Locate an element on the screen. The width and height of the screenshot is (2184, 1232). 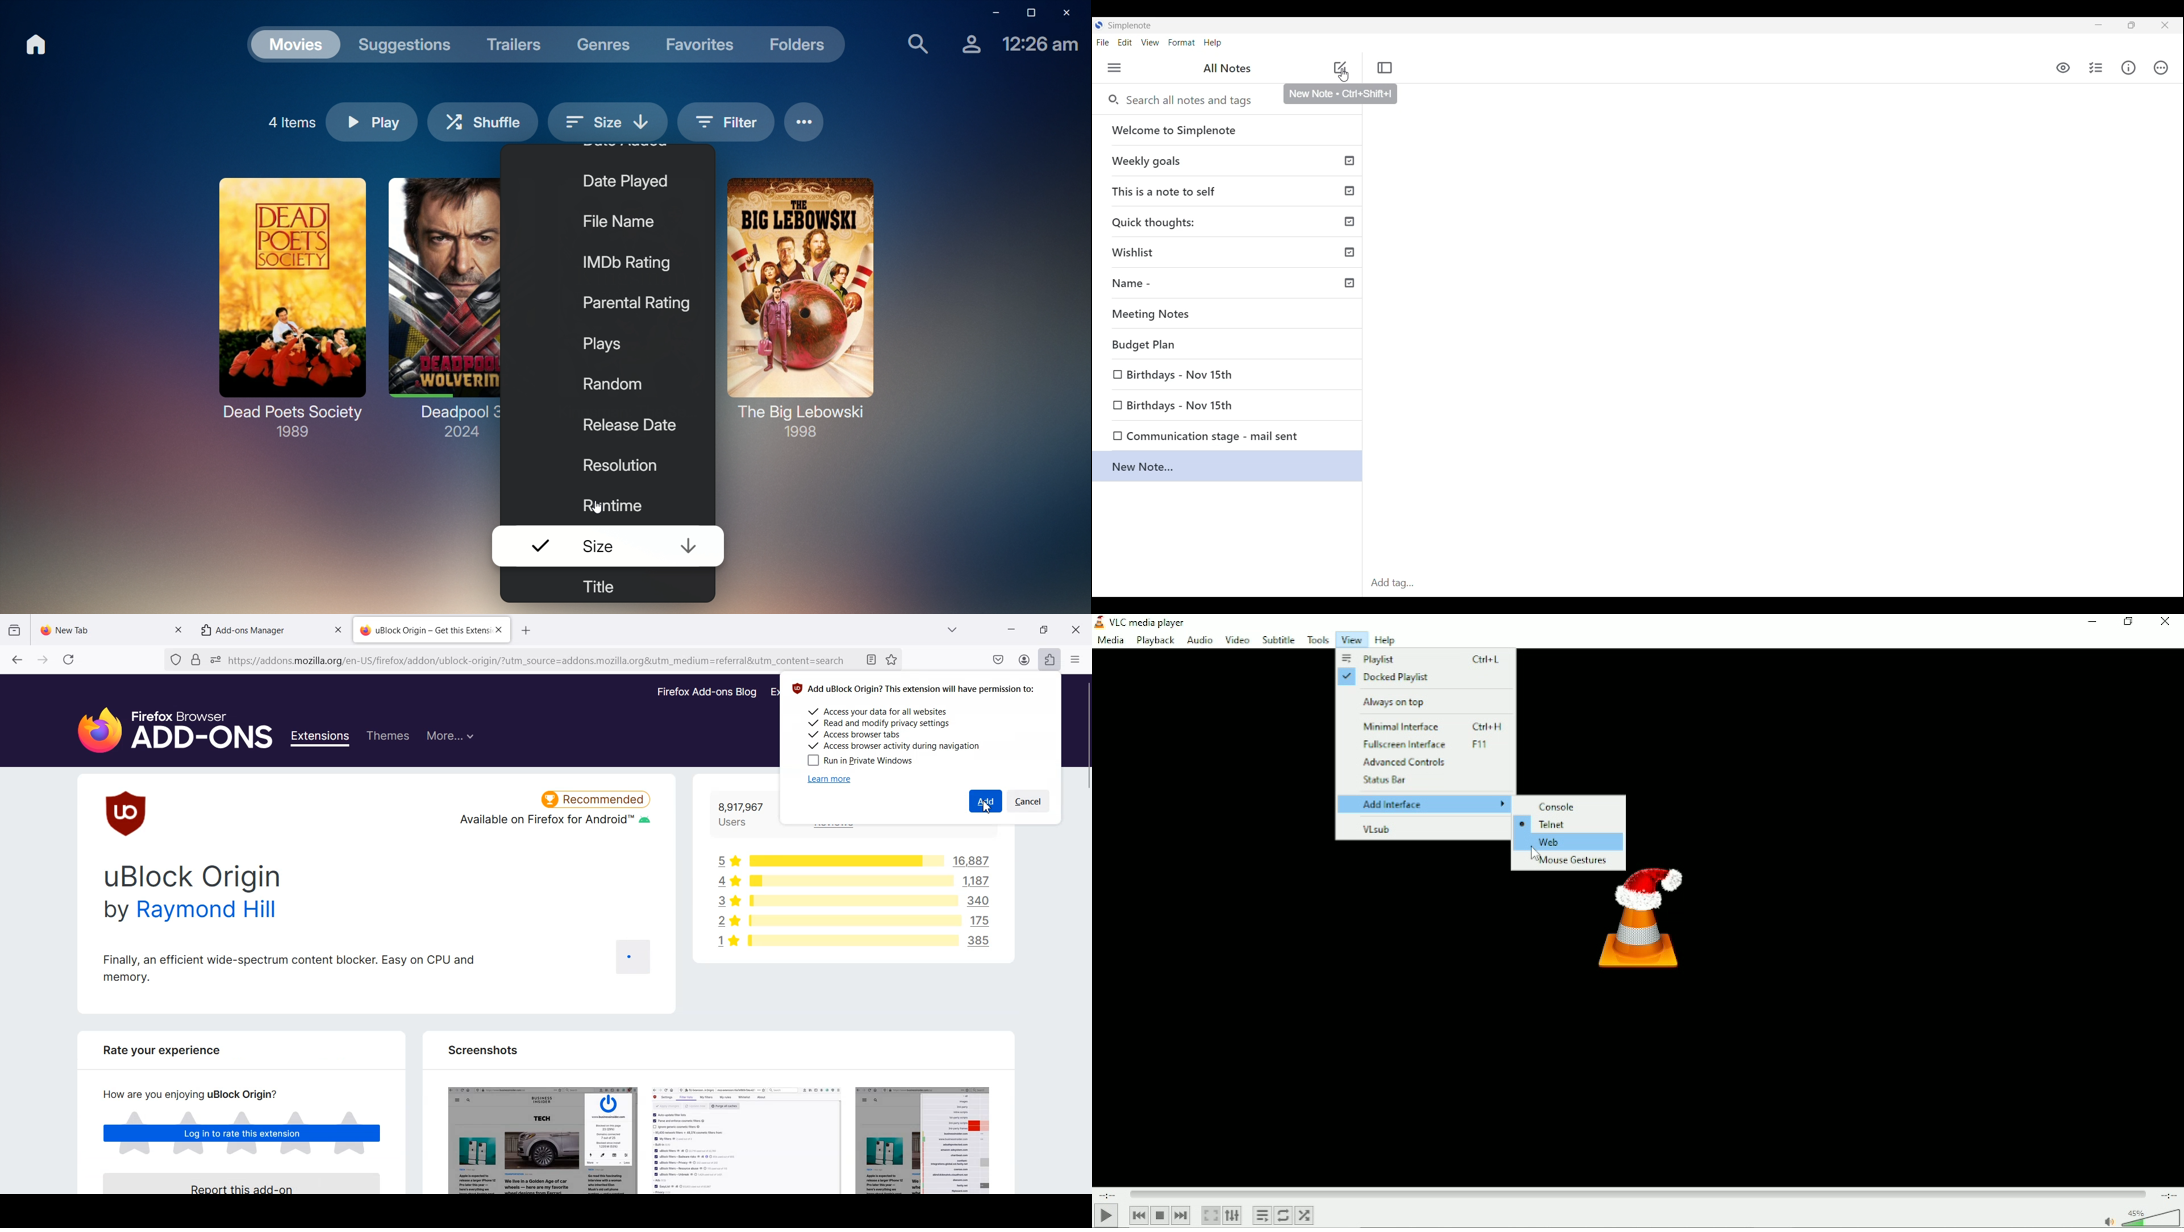
Edit  is located at coordinates (1125, 42).